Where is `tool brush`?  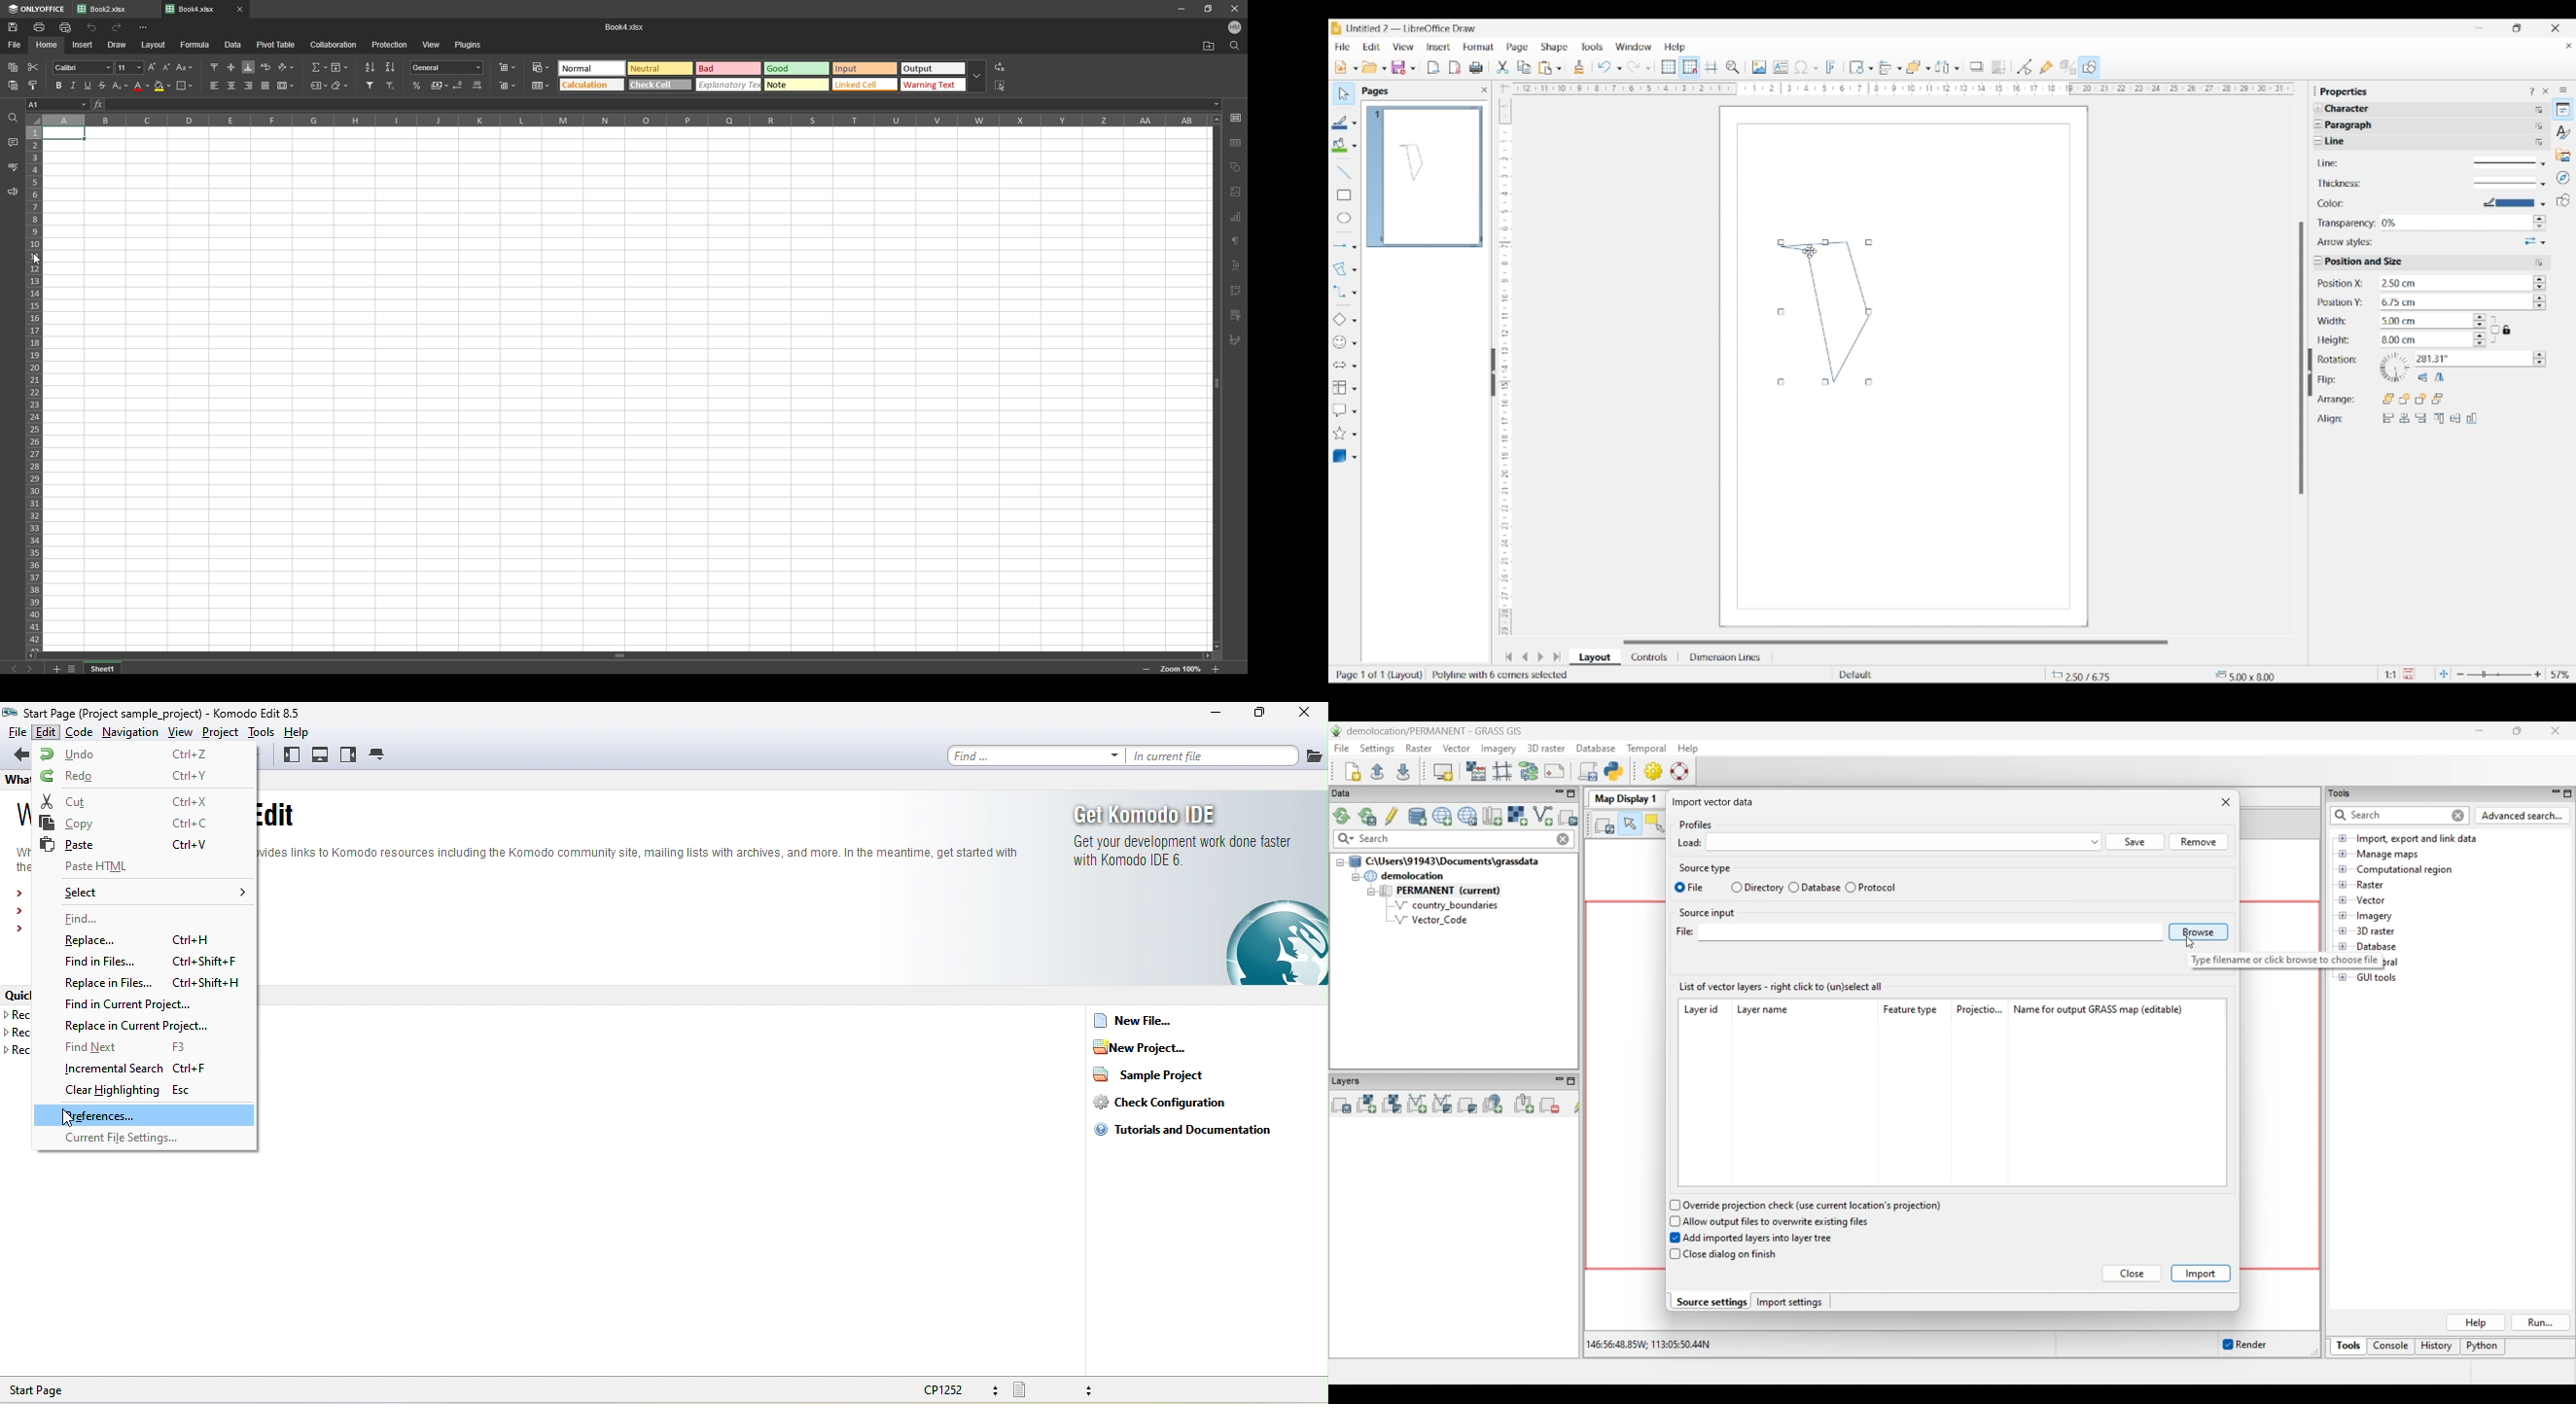 tool brush is located at coordinates (1236, 341).